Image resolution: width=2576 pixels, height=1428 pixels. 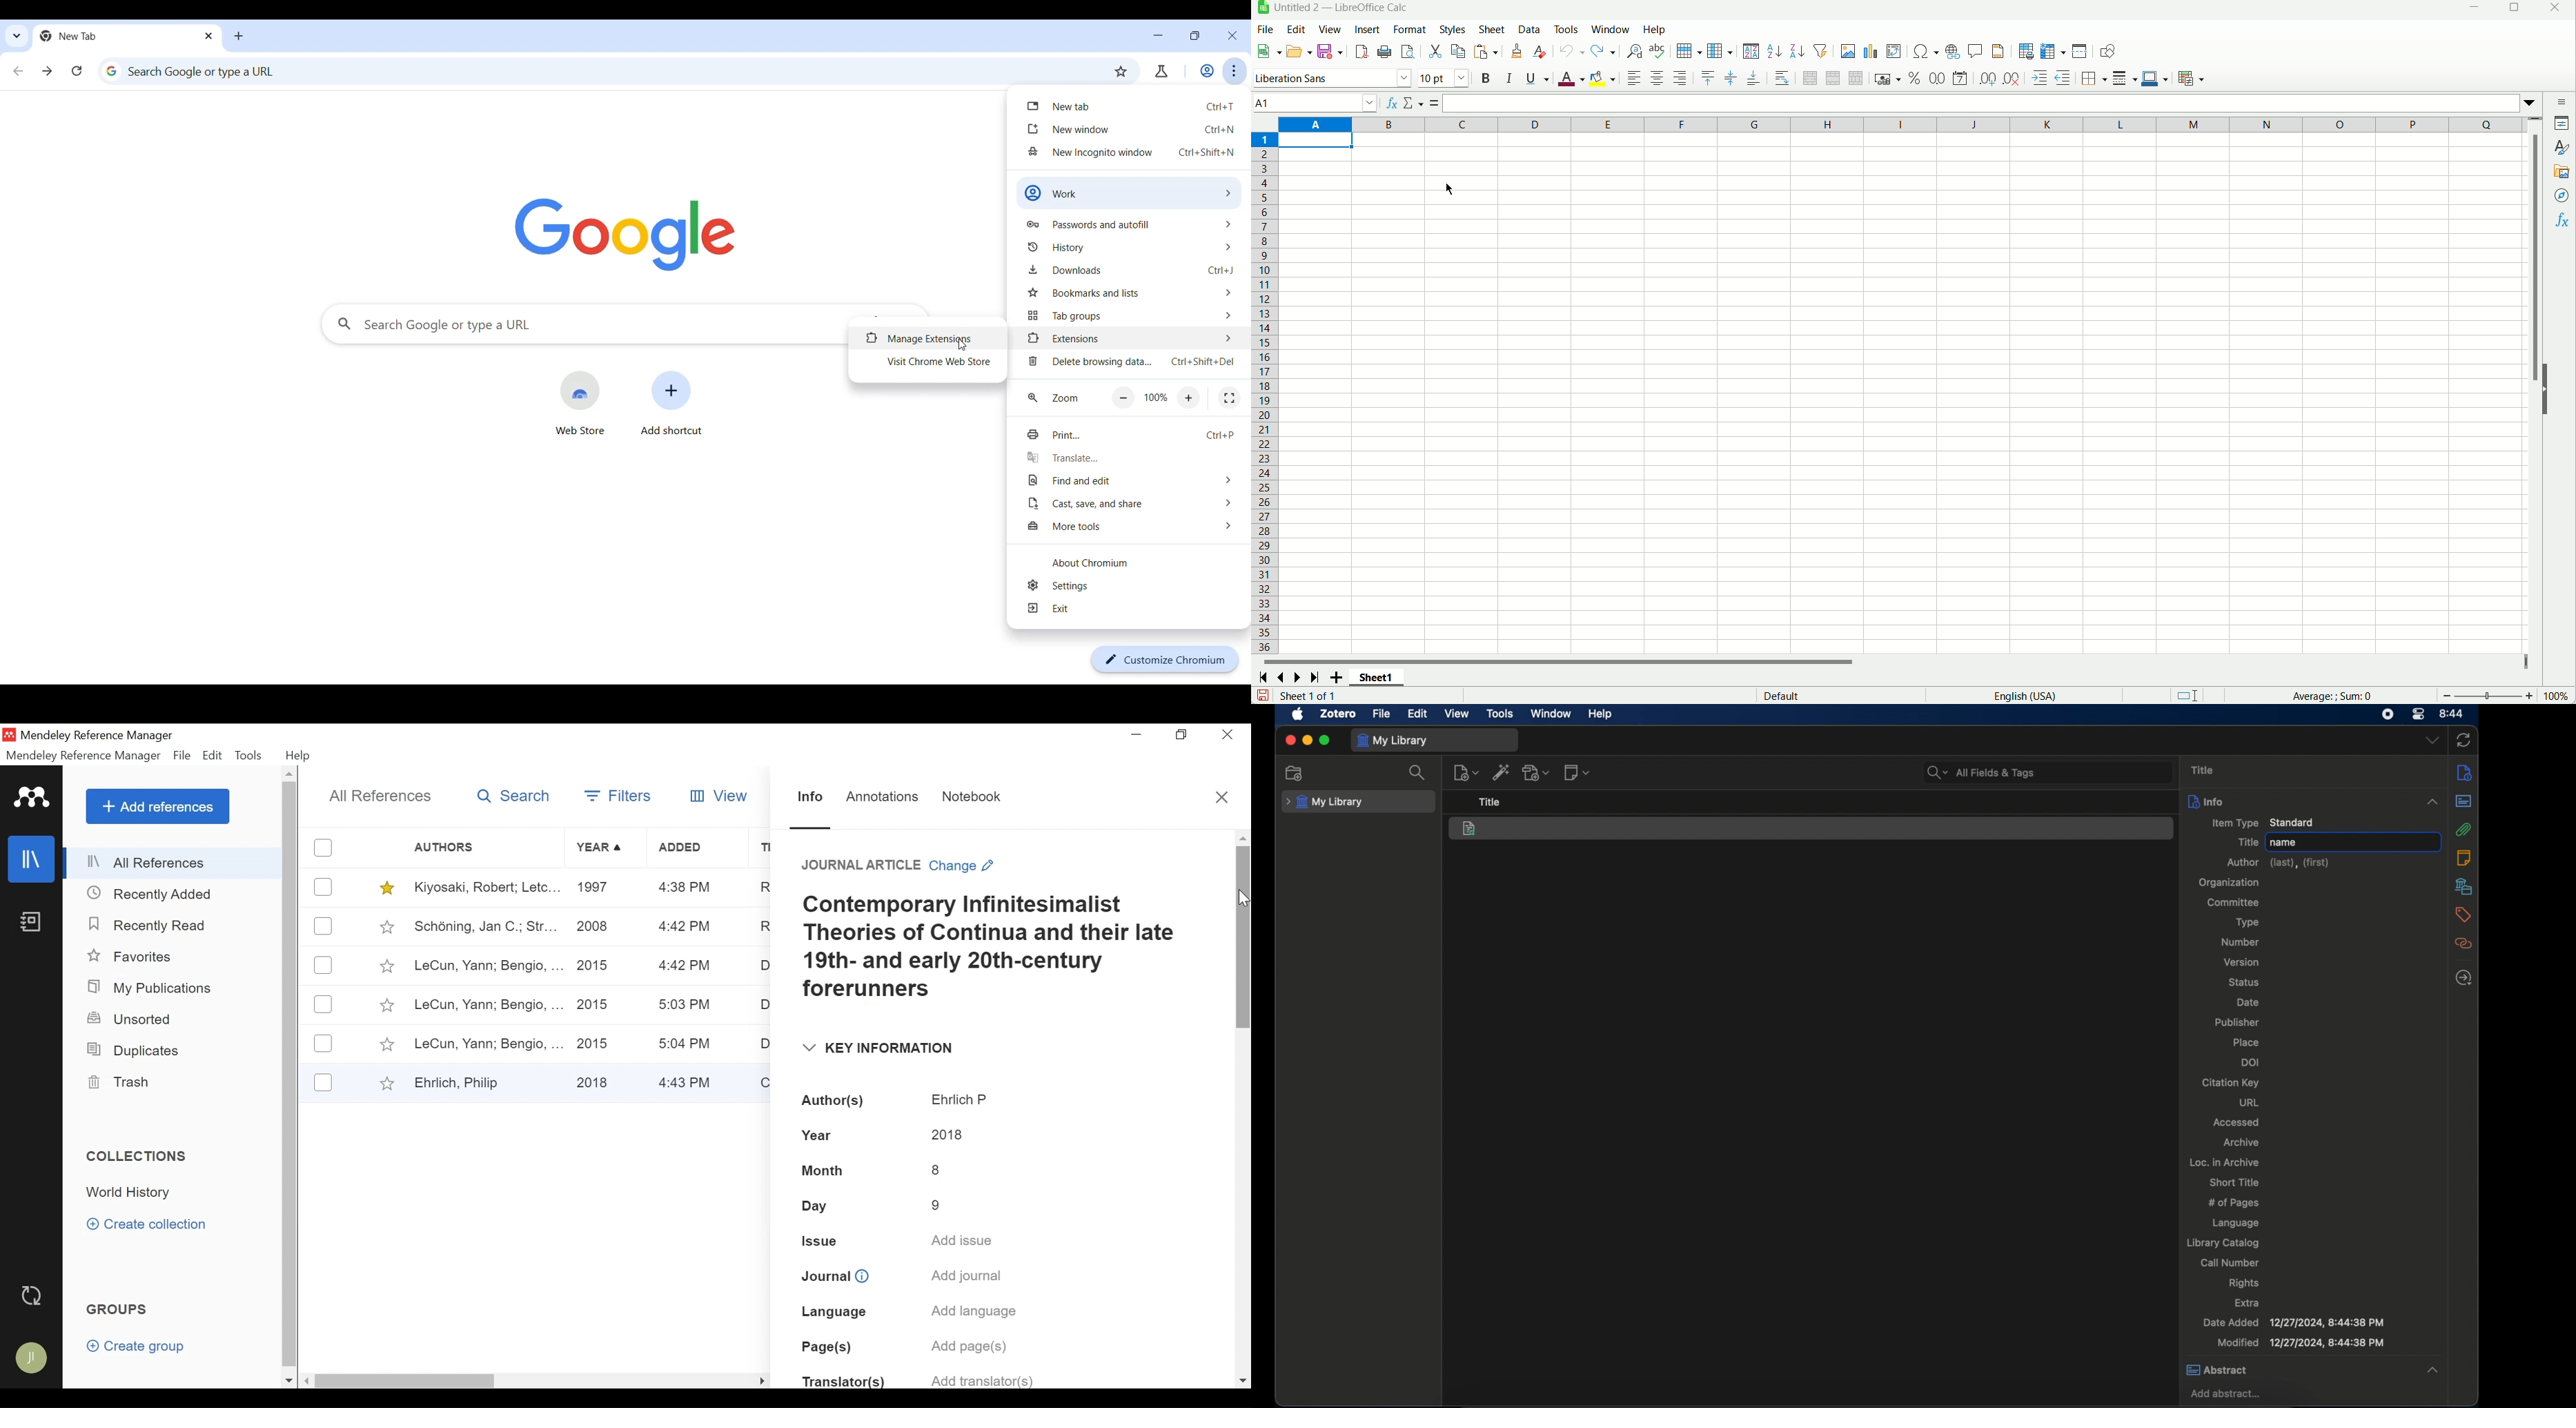 What do you see at coordinates (1225, 735) in the screenshot?
I see `Close` at bounding box center [1225, 735].